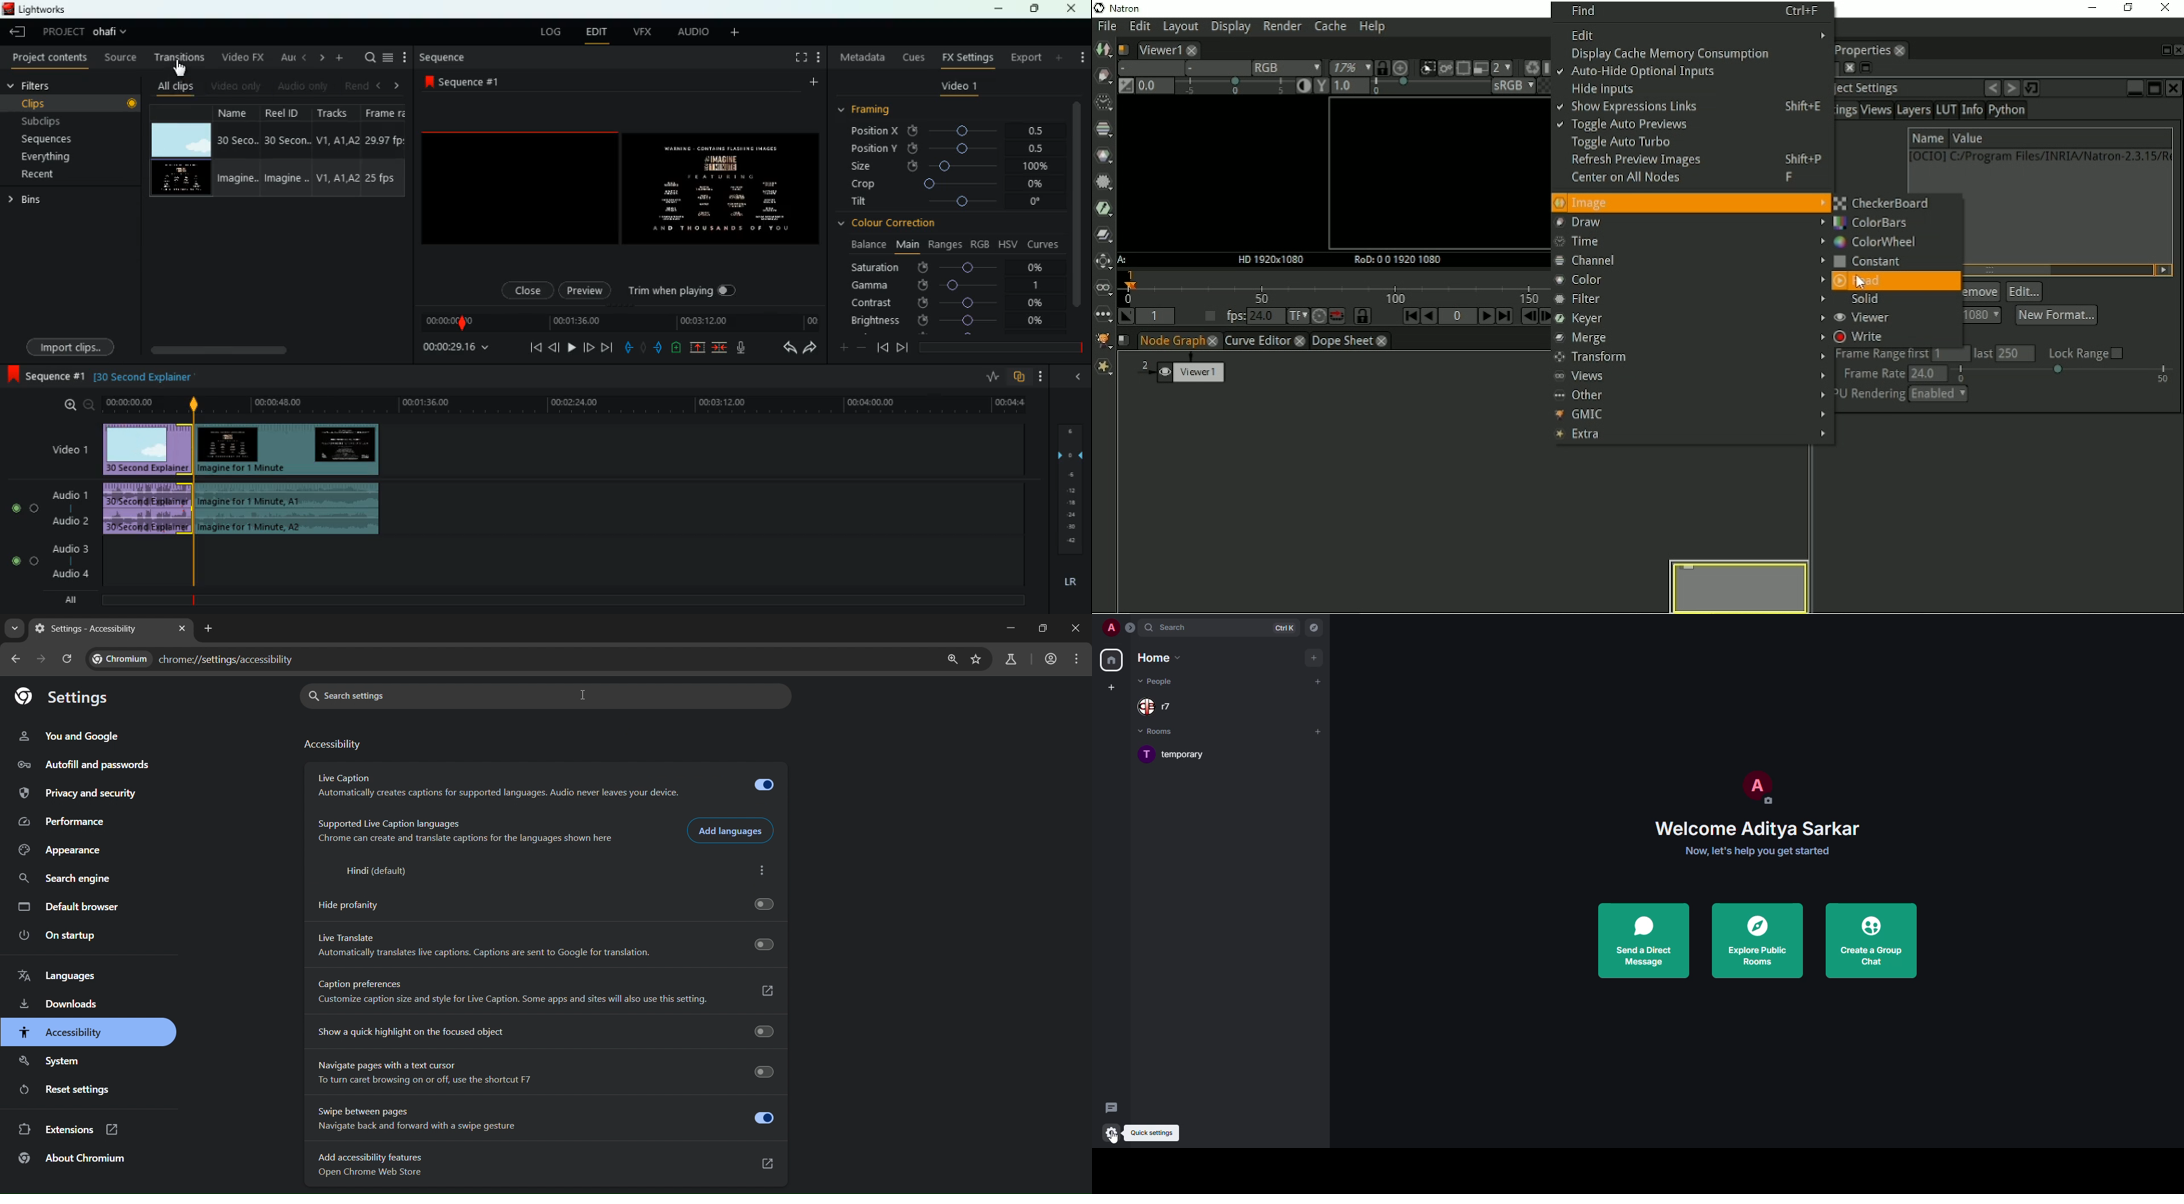 This screenshot has width=2184, height=1204. What do you see at coordinates (543, 786) in the screenshot?
I see `Live Caption
Automatically creates captions for supported languages. Audio never leaves your device.` at bounding box center [543, 786].